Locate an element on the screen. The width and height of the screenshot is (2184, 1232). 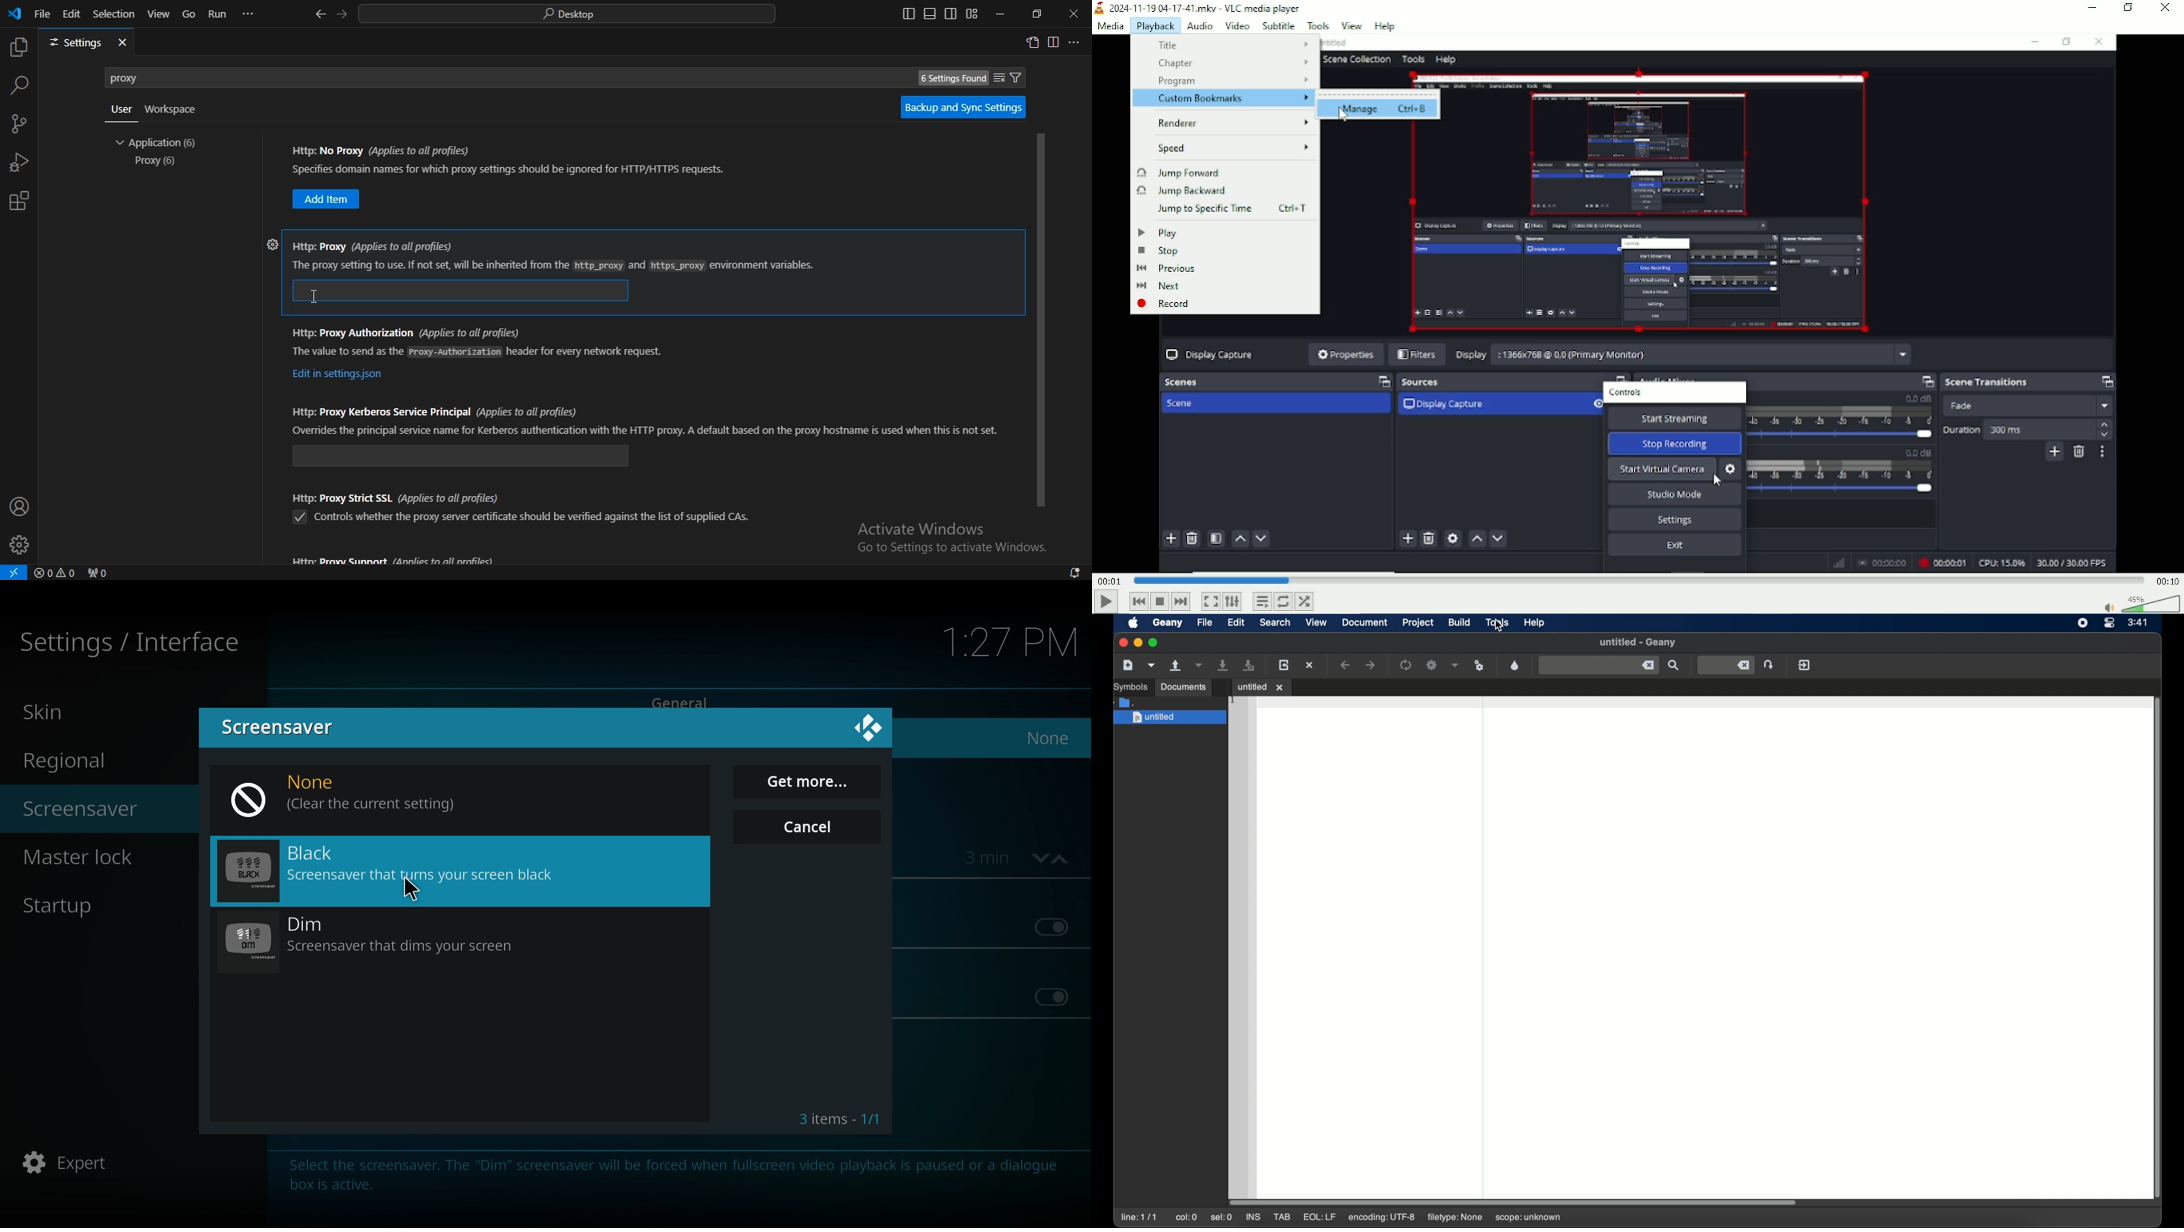
Next is located at coordinates (1180, 601).